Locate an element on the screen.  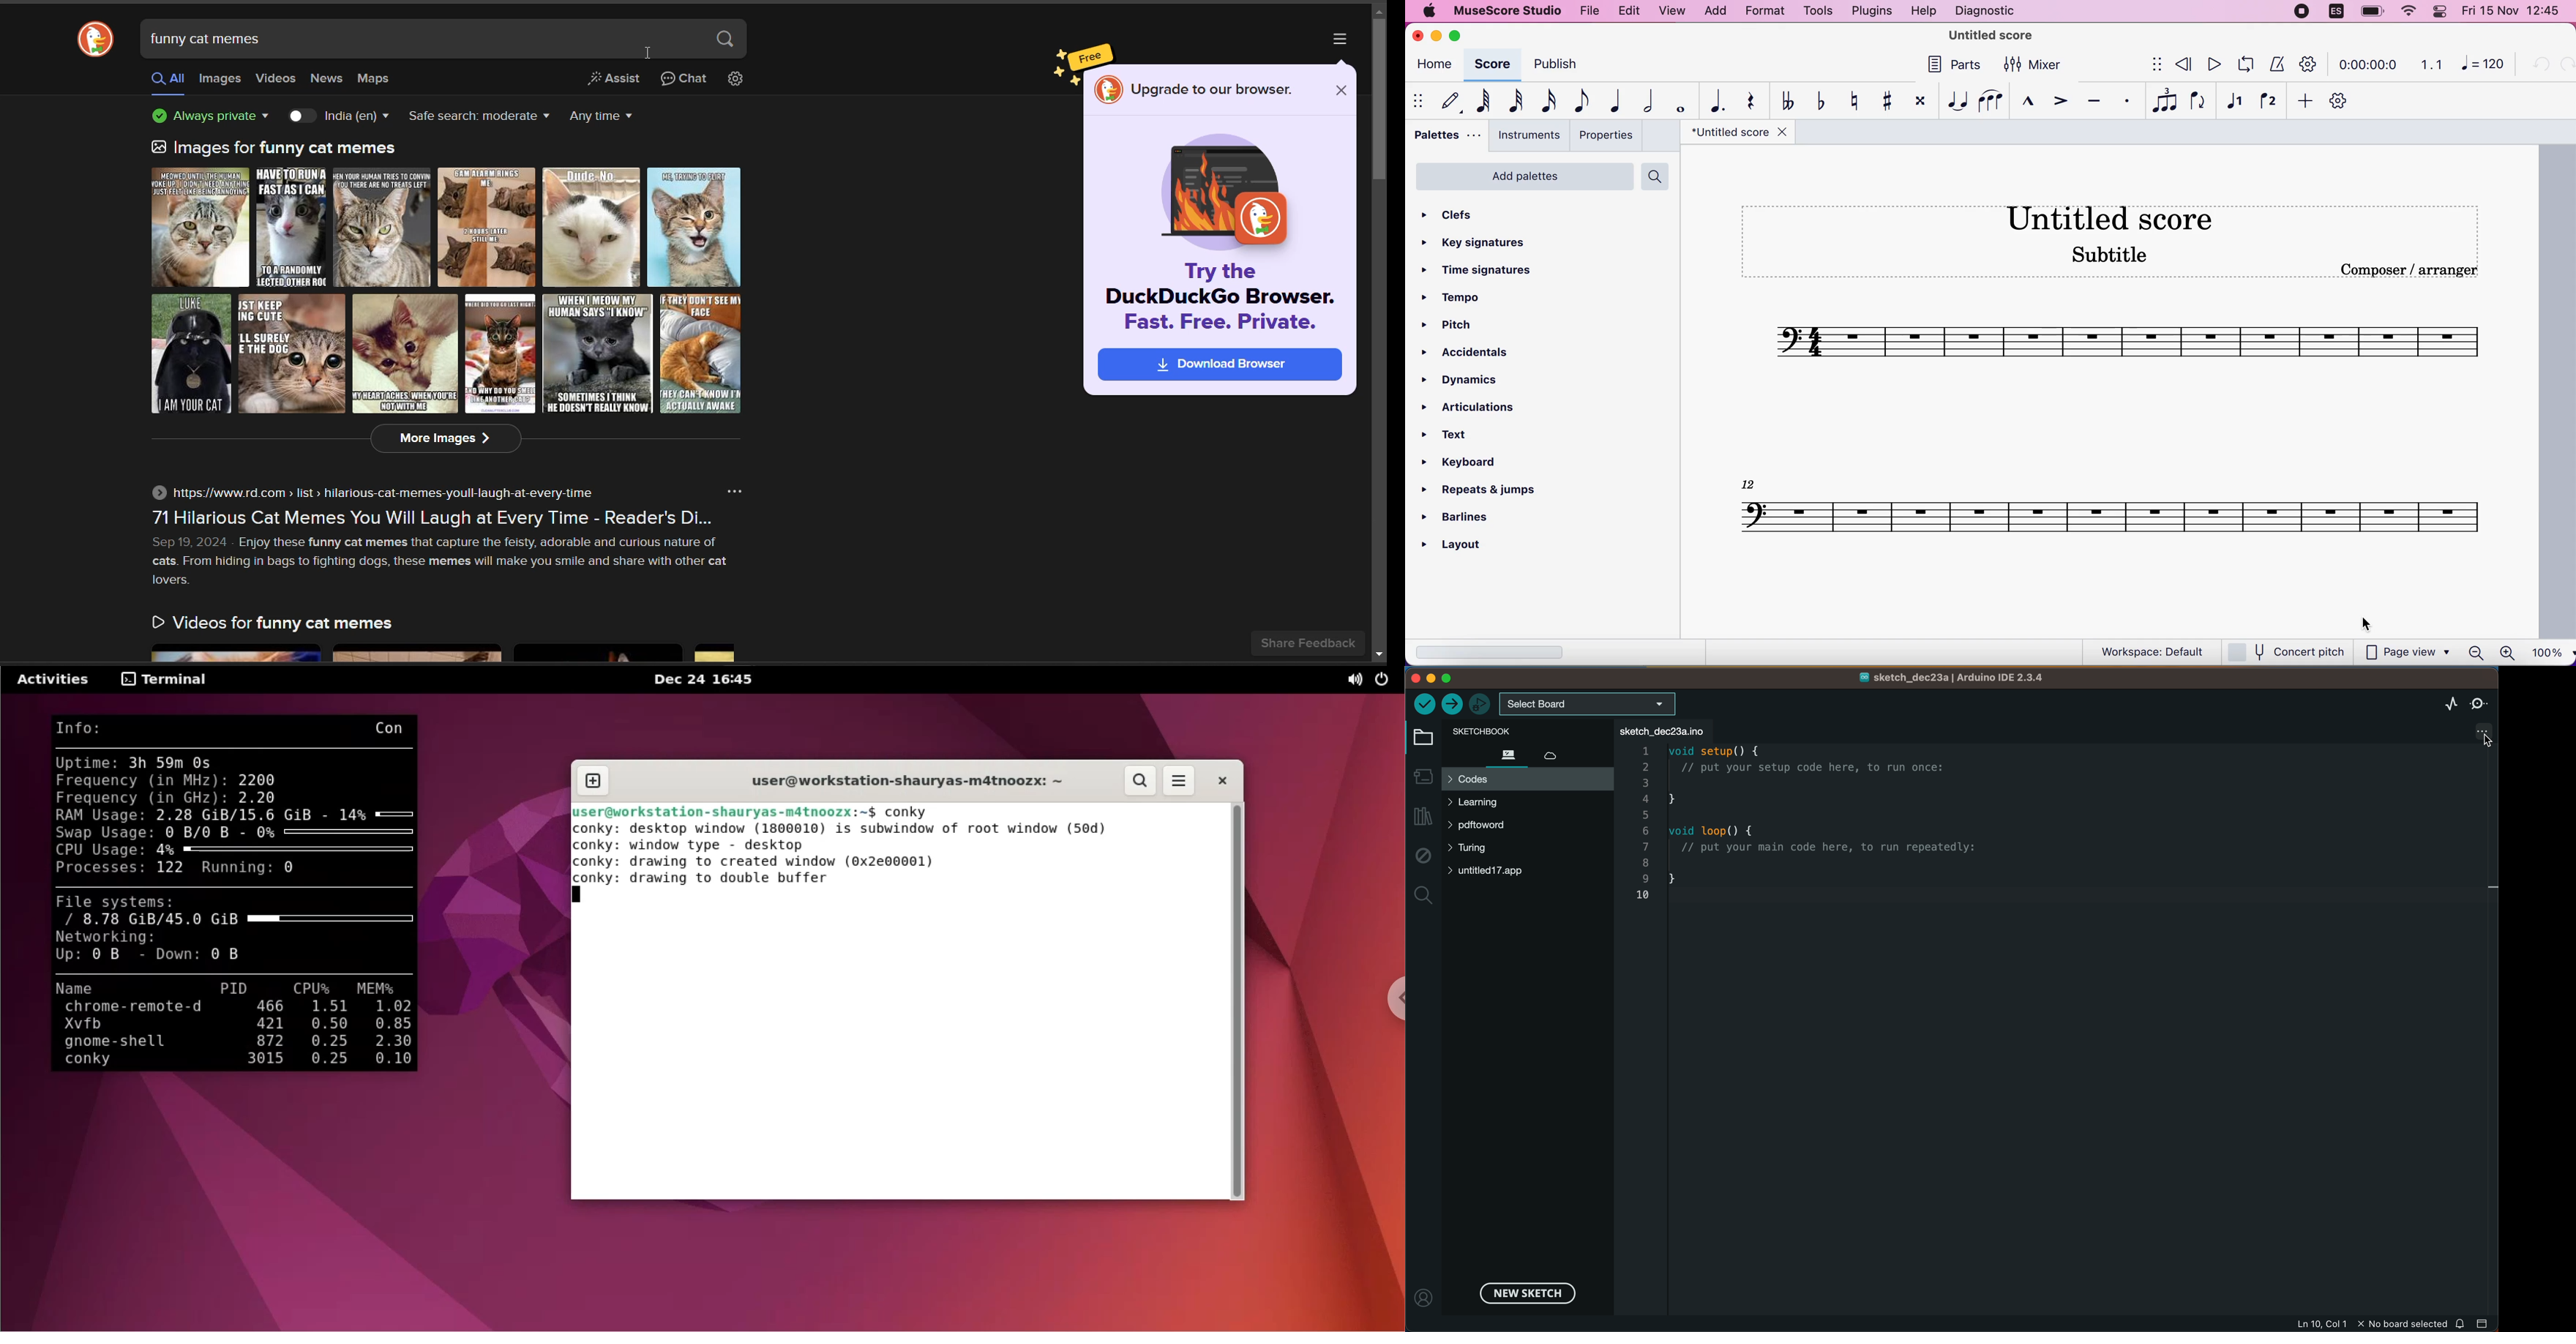
customization tool is located at coordinates (2340, 101).